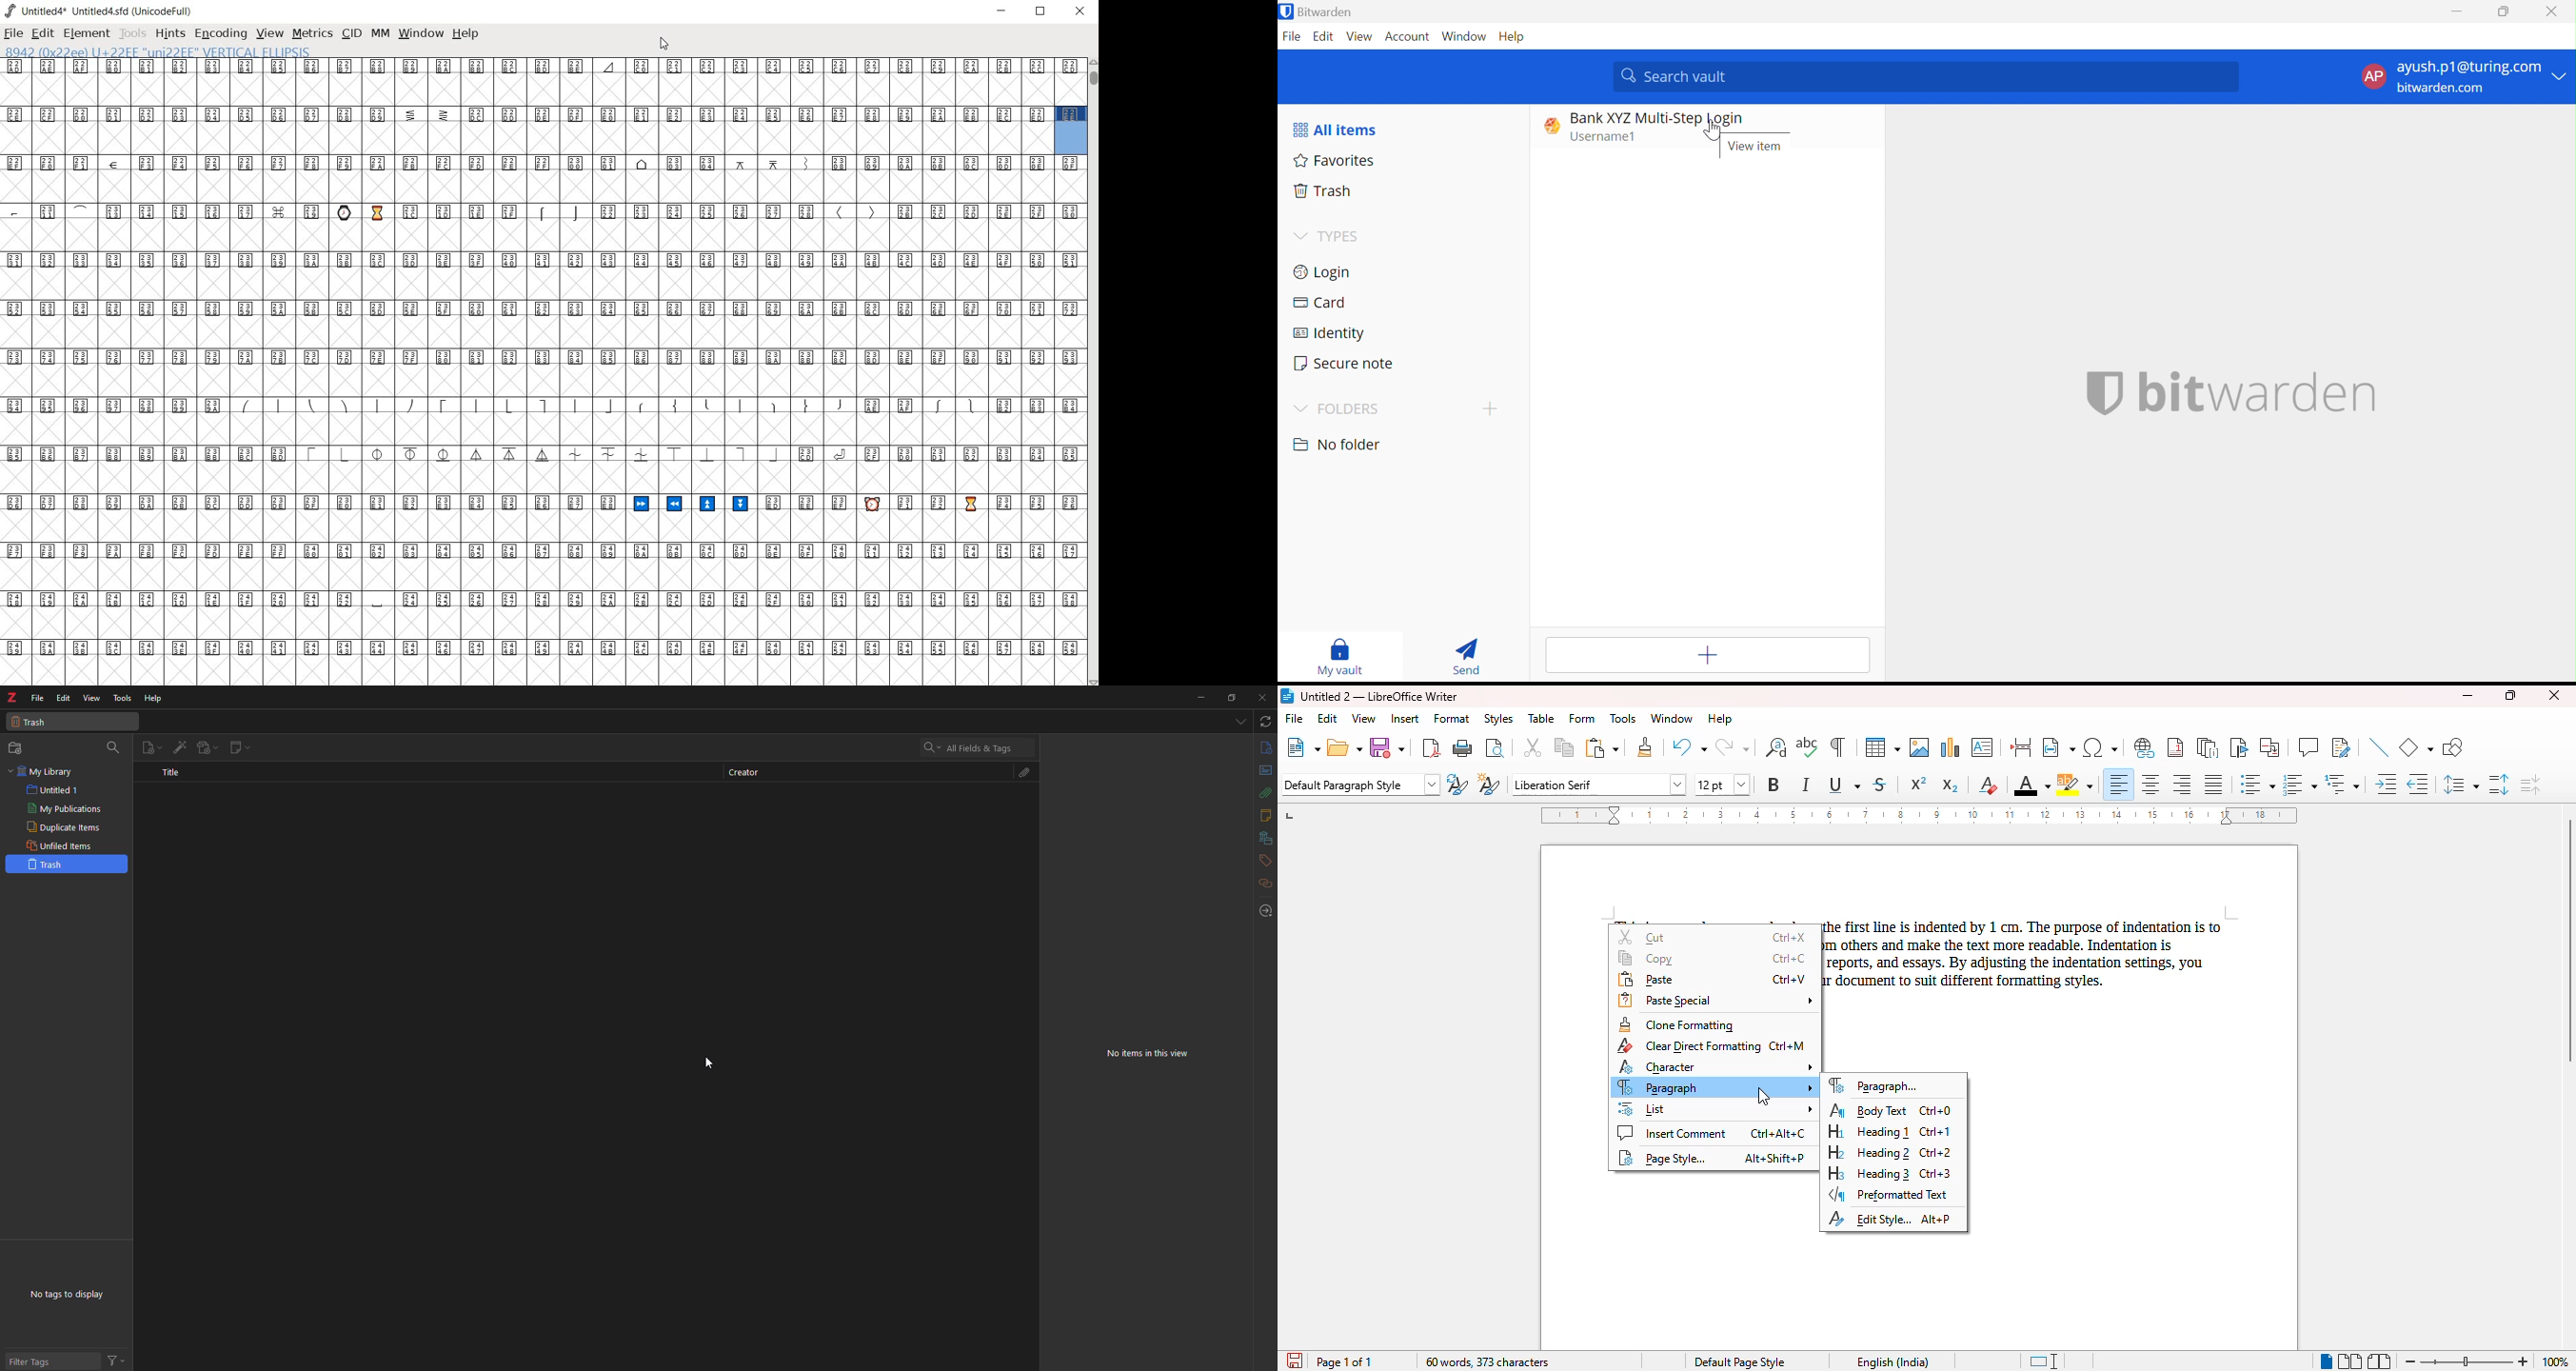 This screenshot has height=1372, width=2576. What do you see at coordinates (1490, 784) in the screenshot?
I see `new style from selection` at bounding box center [1490, 784].